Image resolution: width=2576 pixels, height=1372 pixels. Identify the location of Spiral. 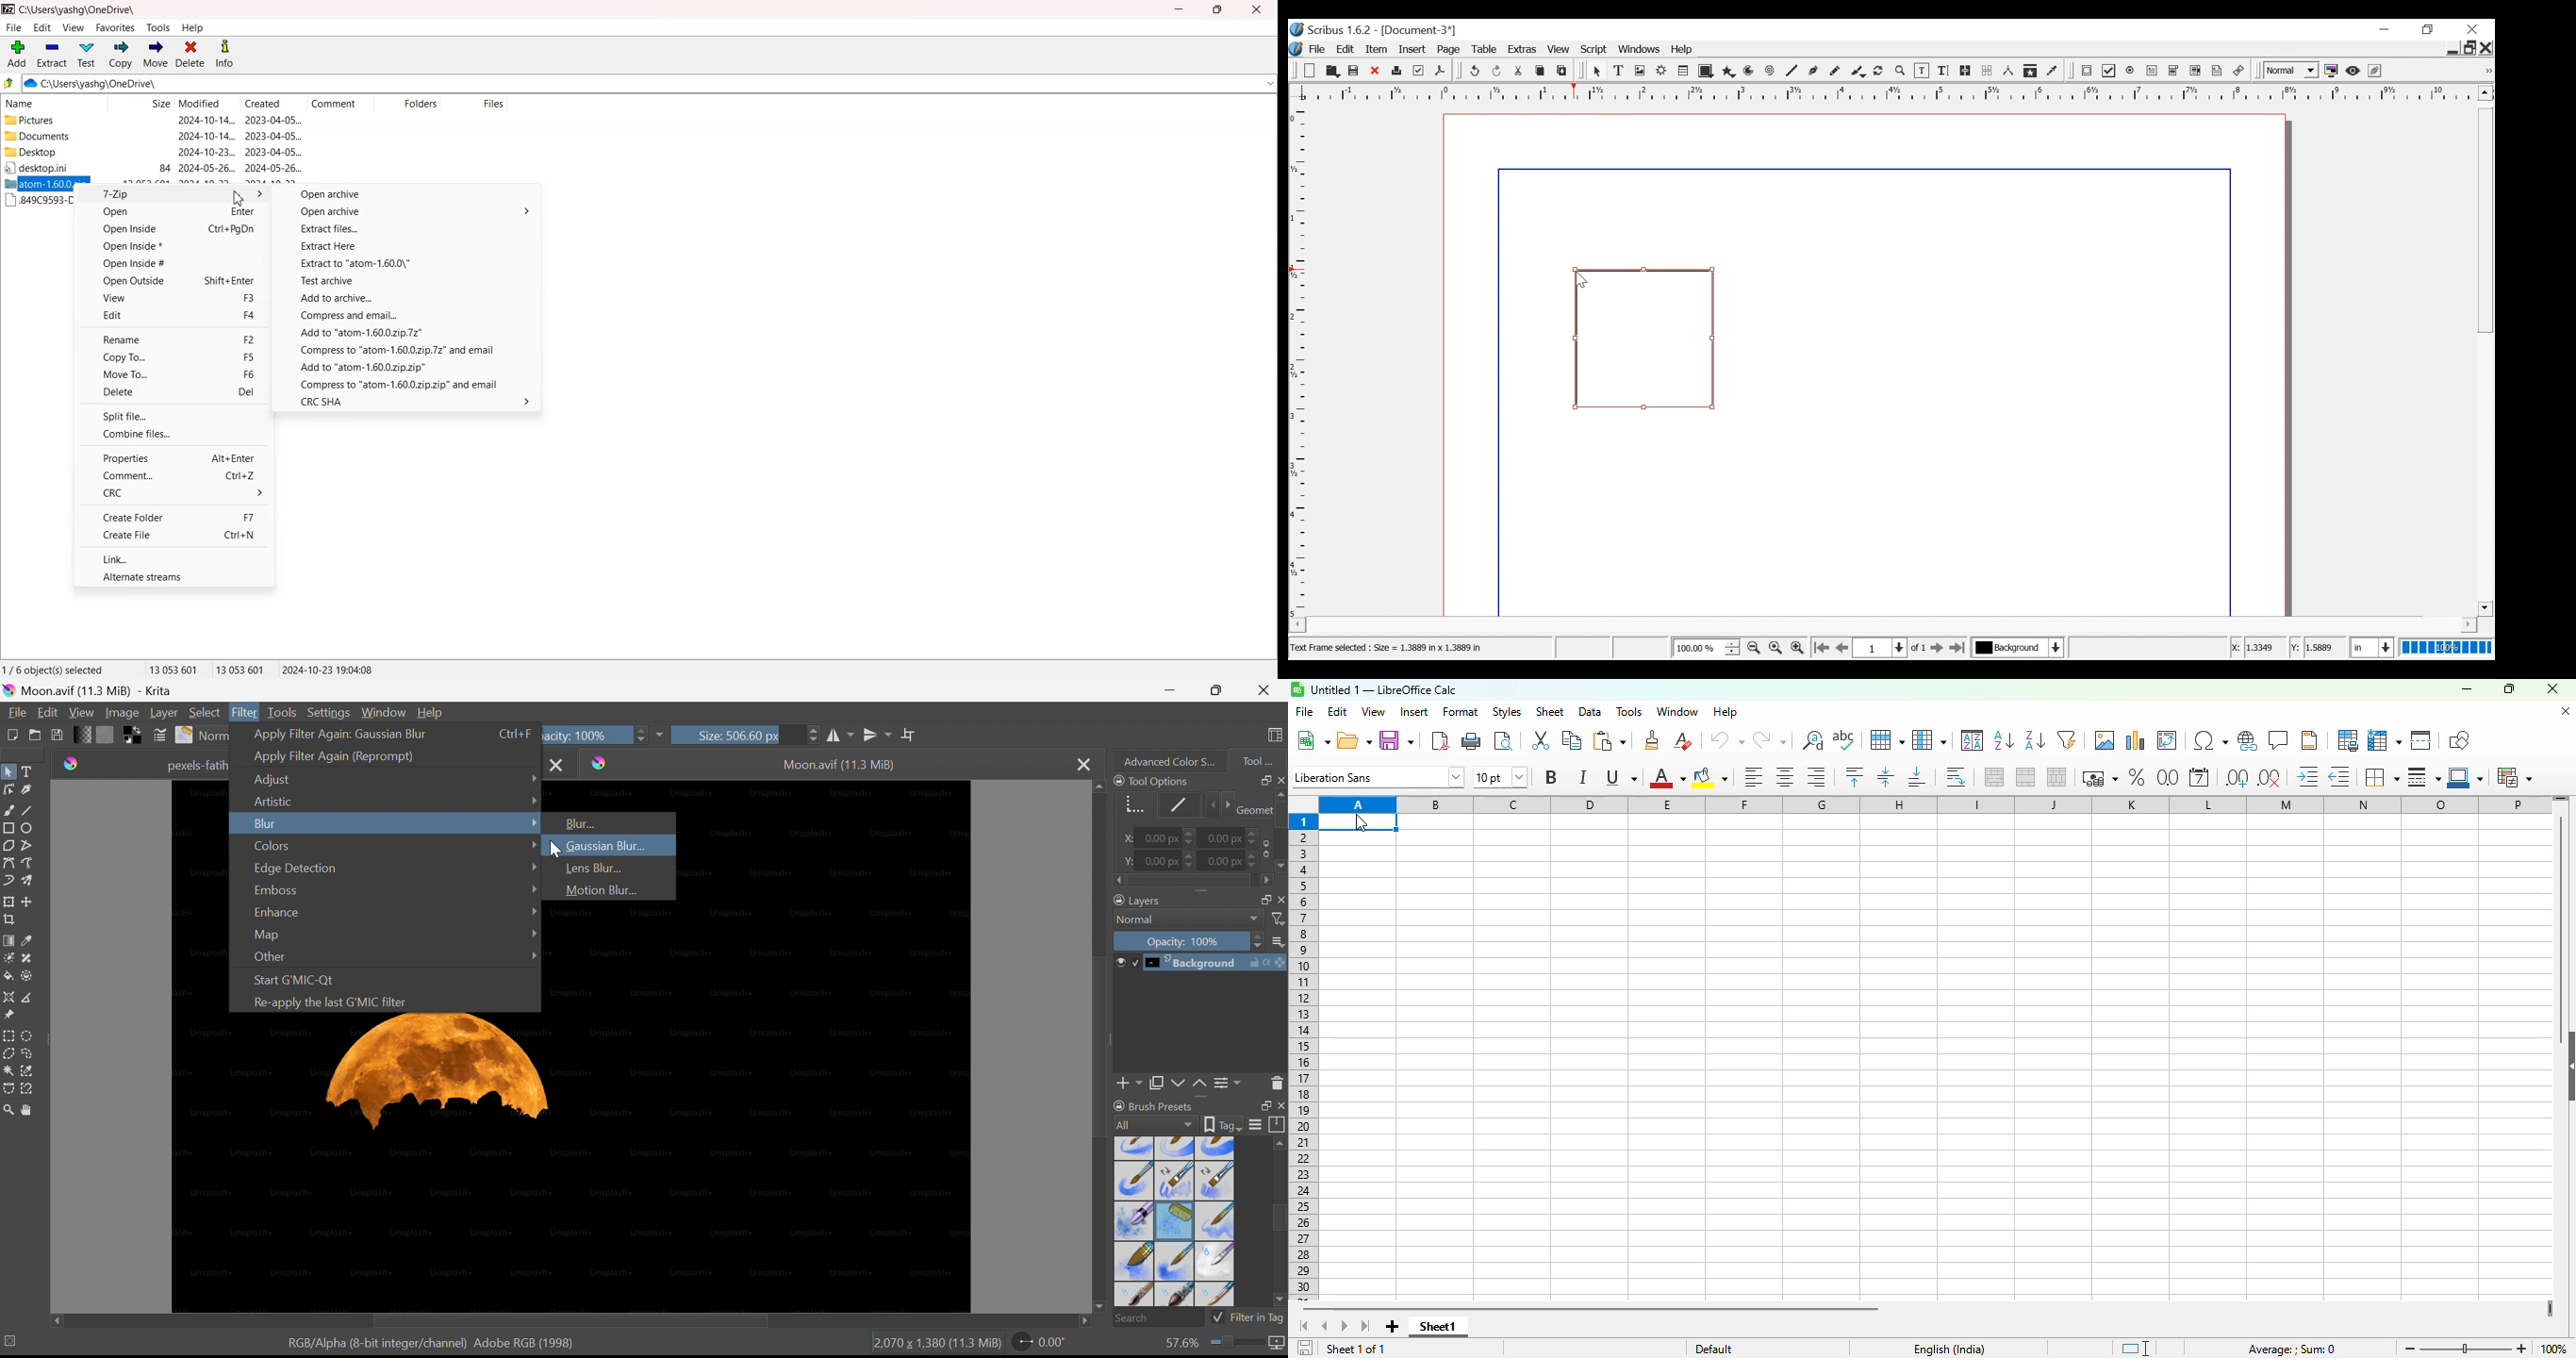
(1770, 71).